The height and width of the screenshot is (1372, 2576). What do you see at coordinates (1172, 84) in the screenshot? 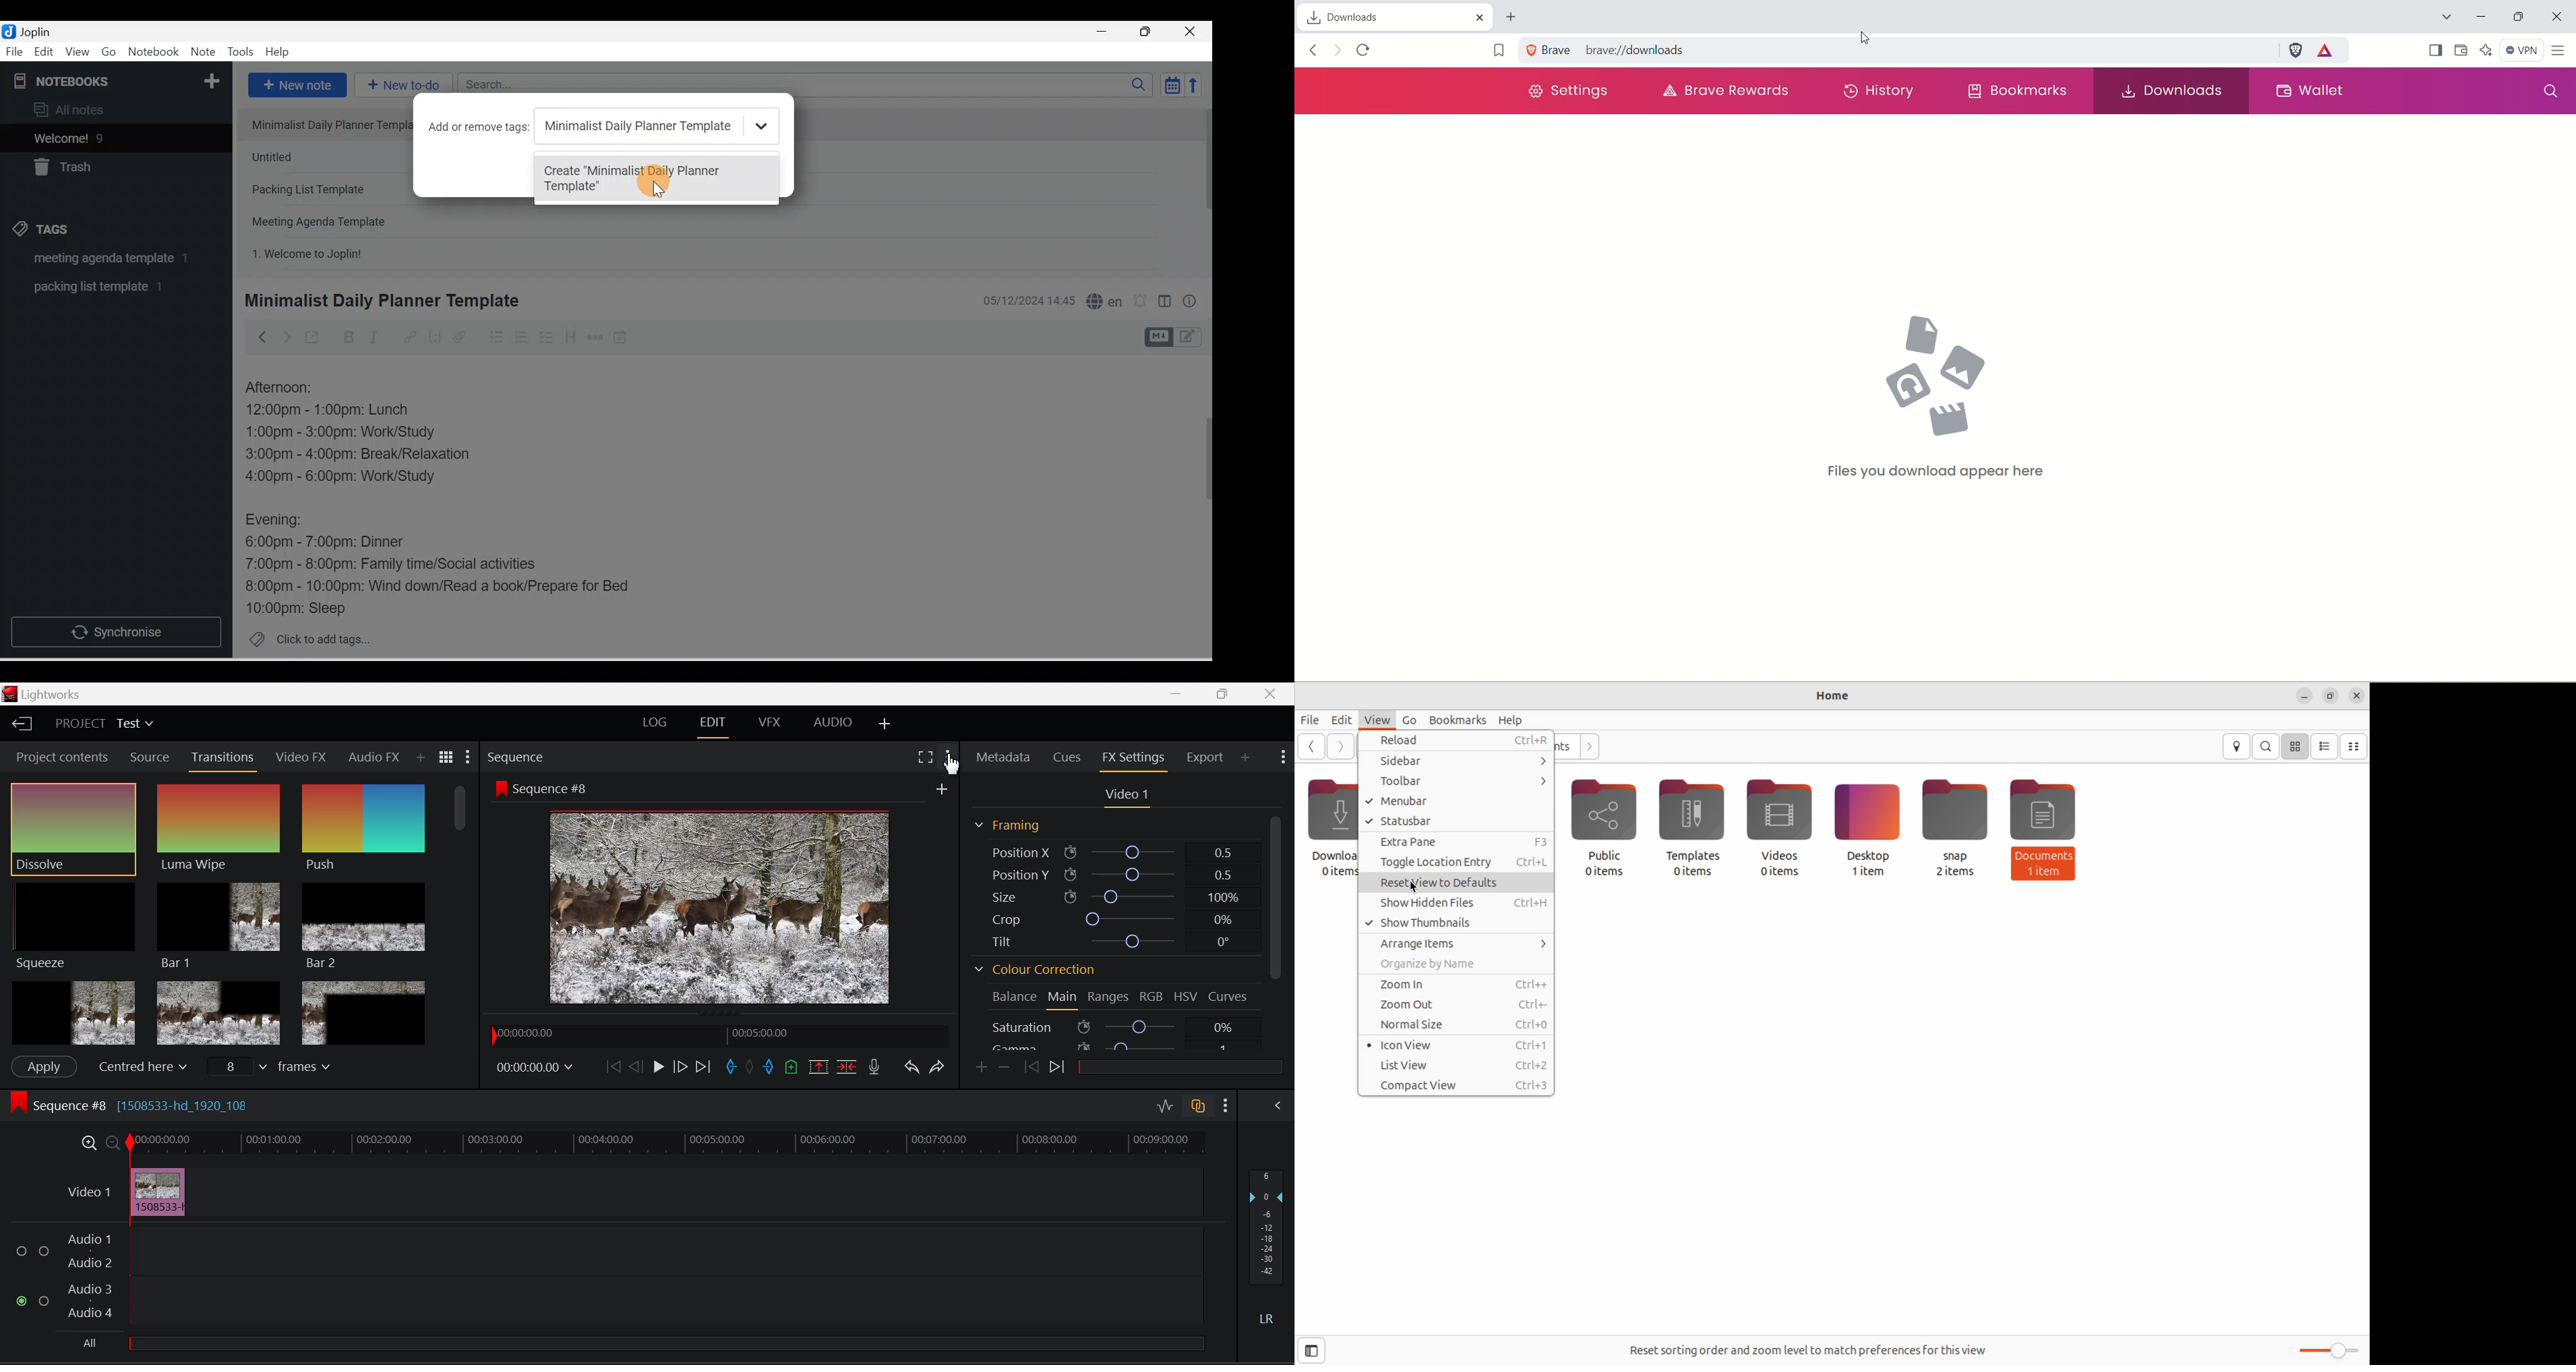
I see `Toggle sort order` at bounding box center [1172, 84].